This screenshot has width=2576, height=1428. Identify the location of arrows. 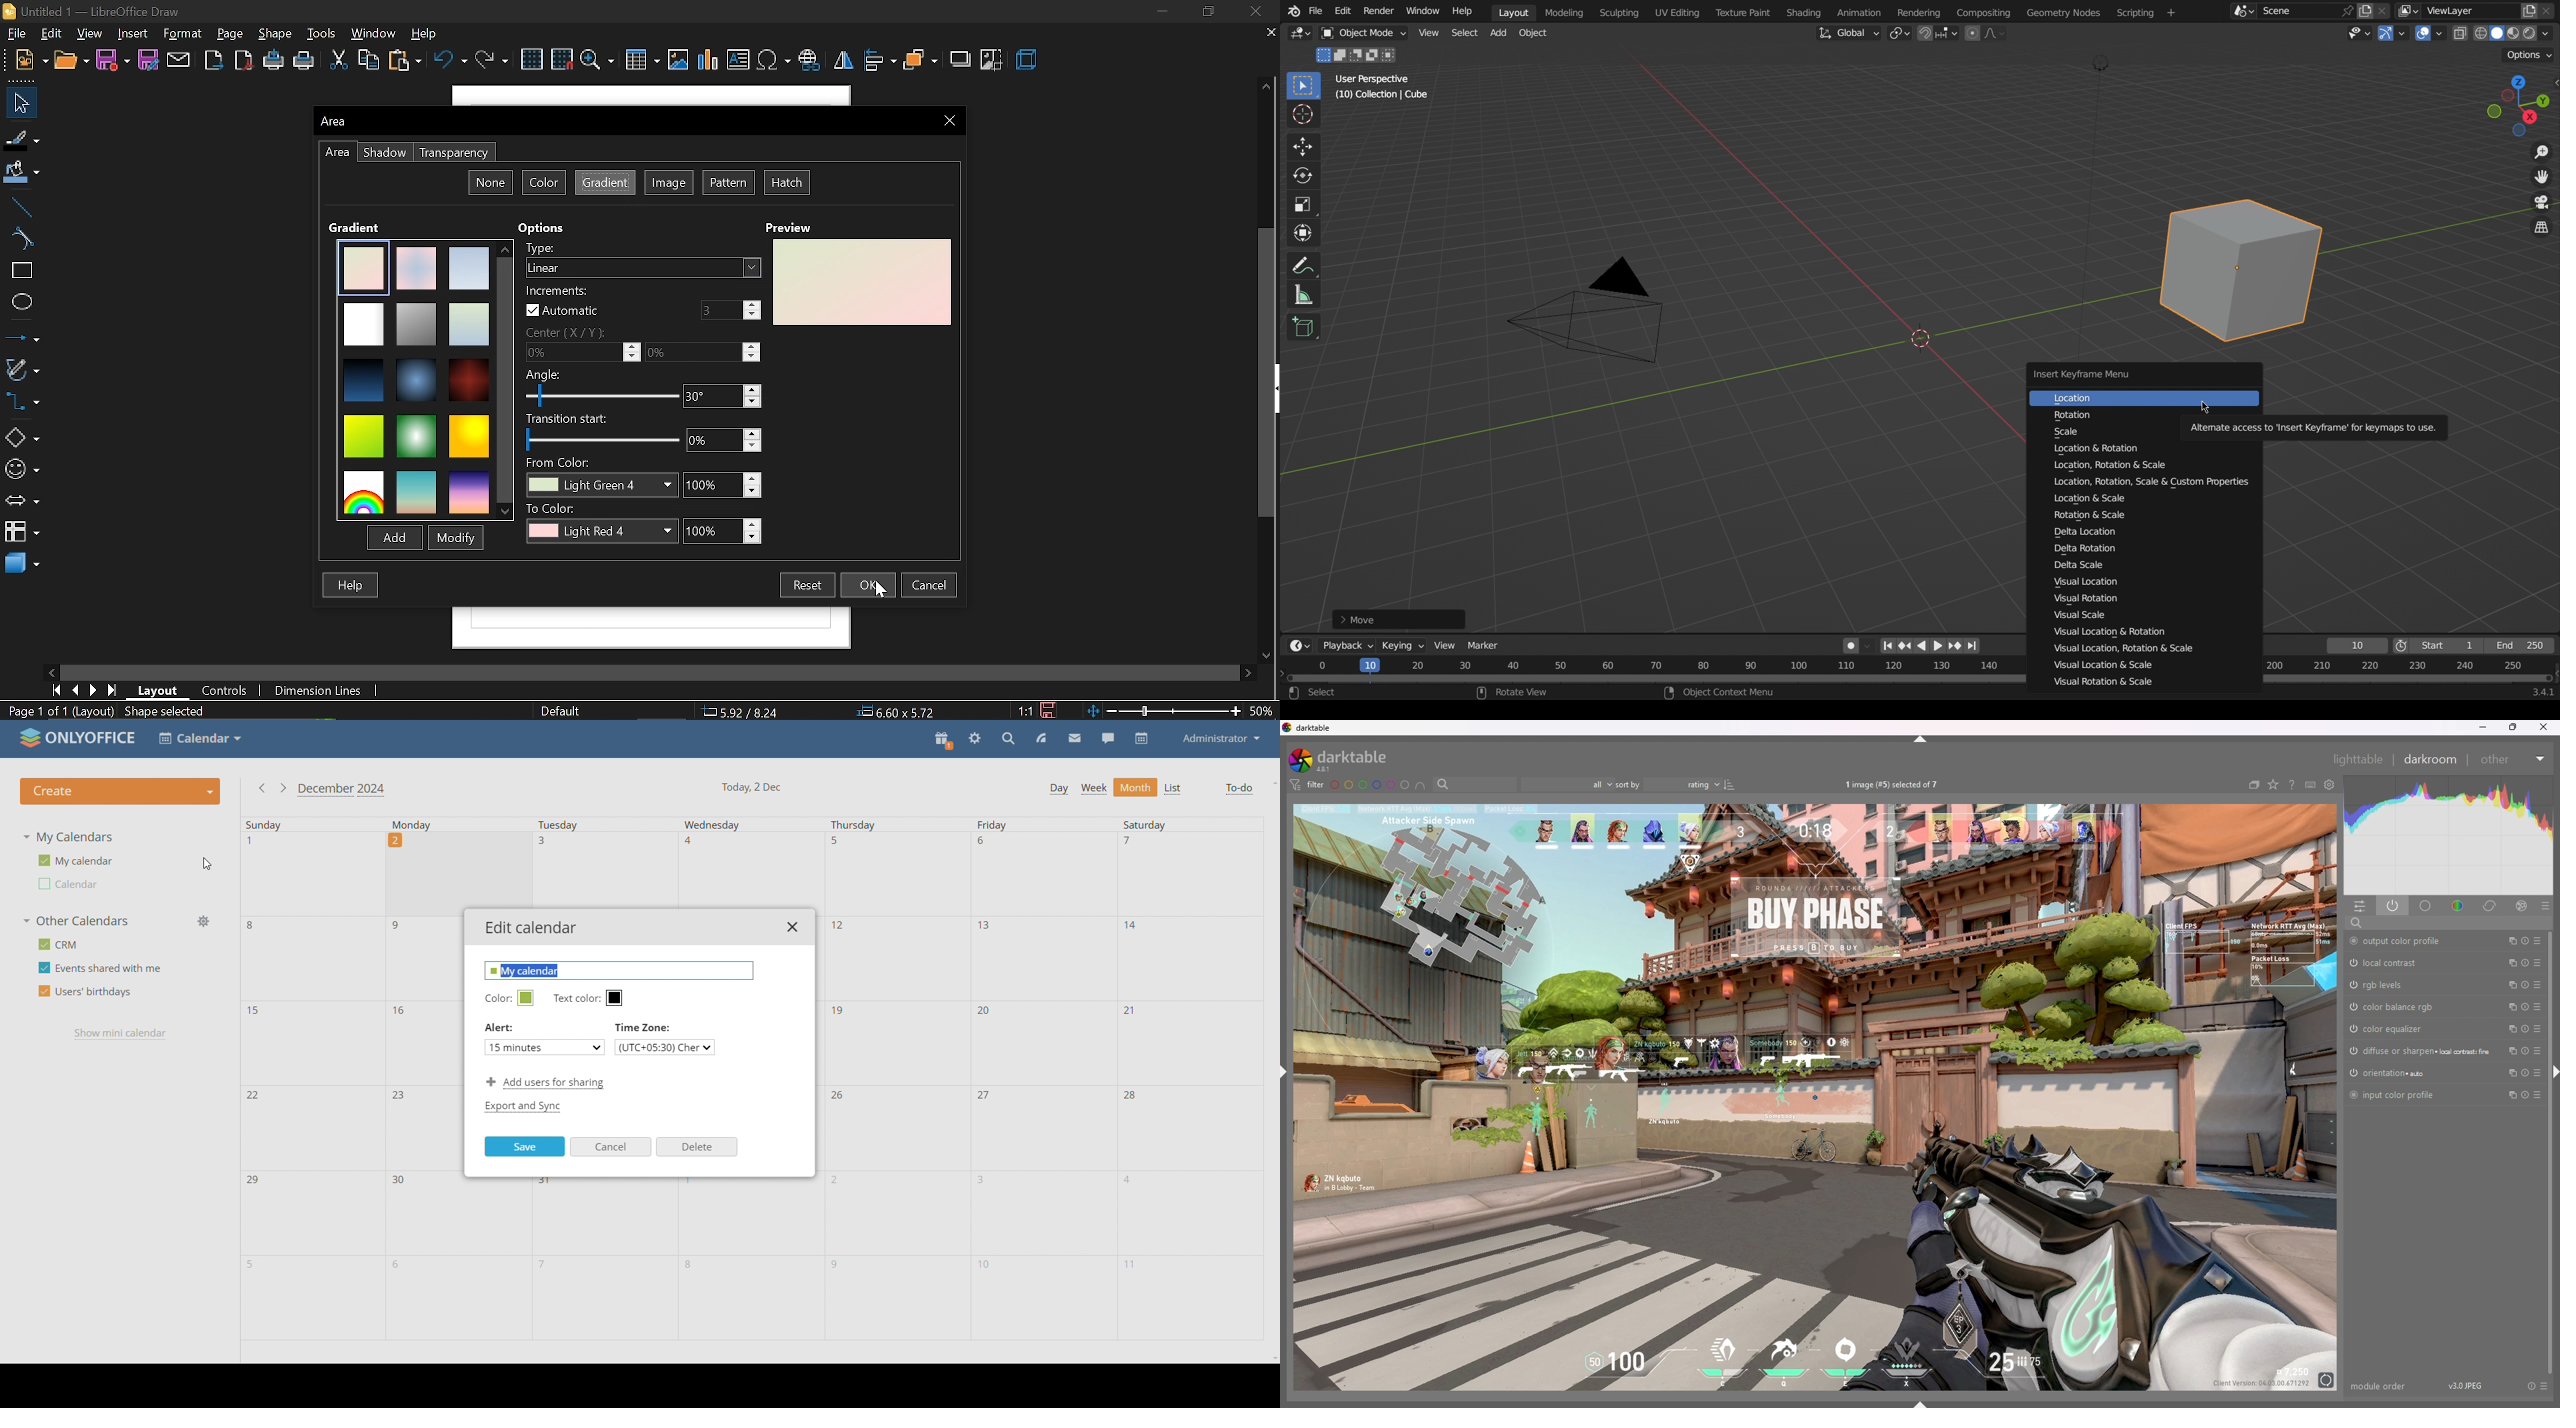
(22, 503).